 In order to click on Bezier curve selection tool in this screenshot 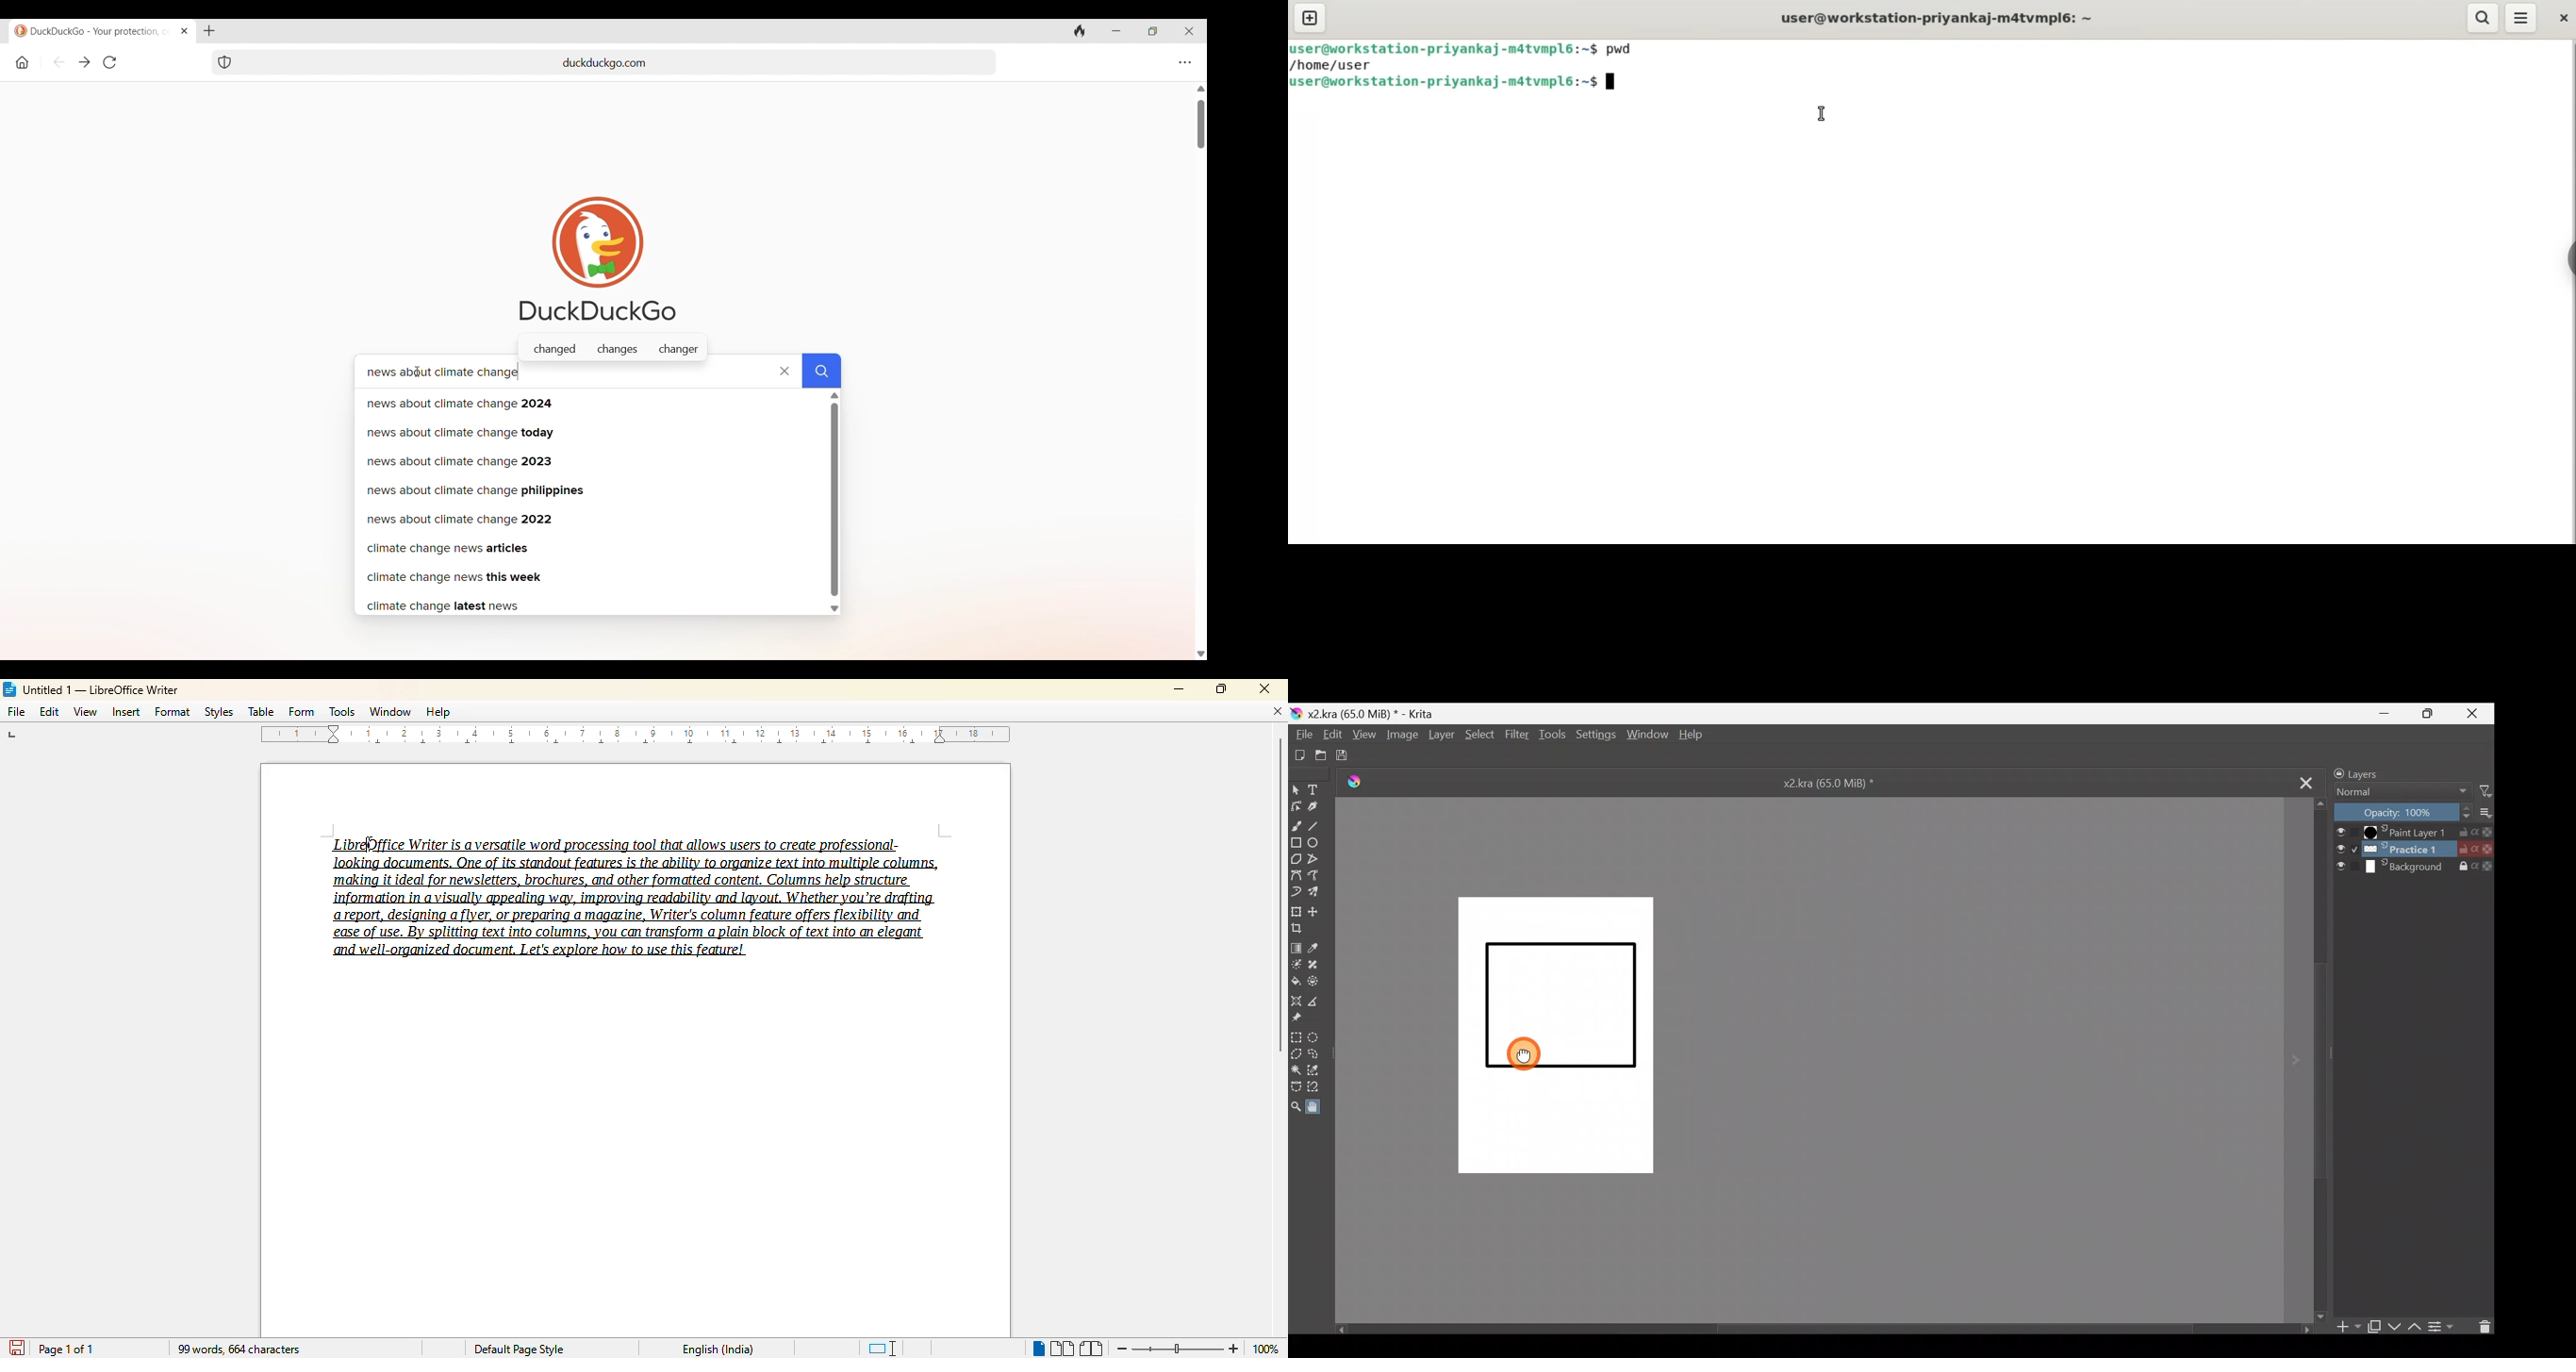, I will do `click(1297, 1088)`.